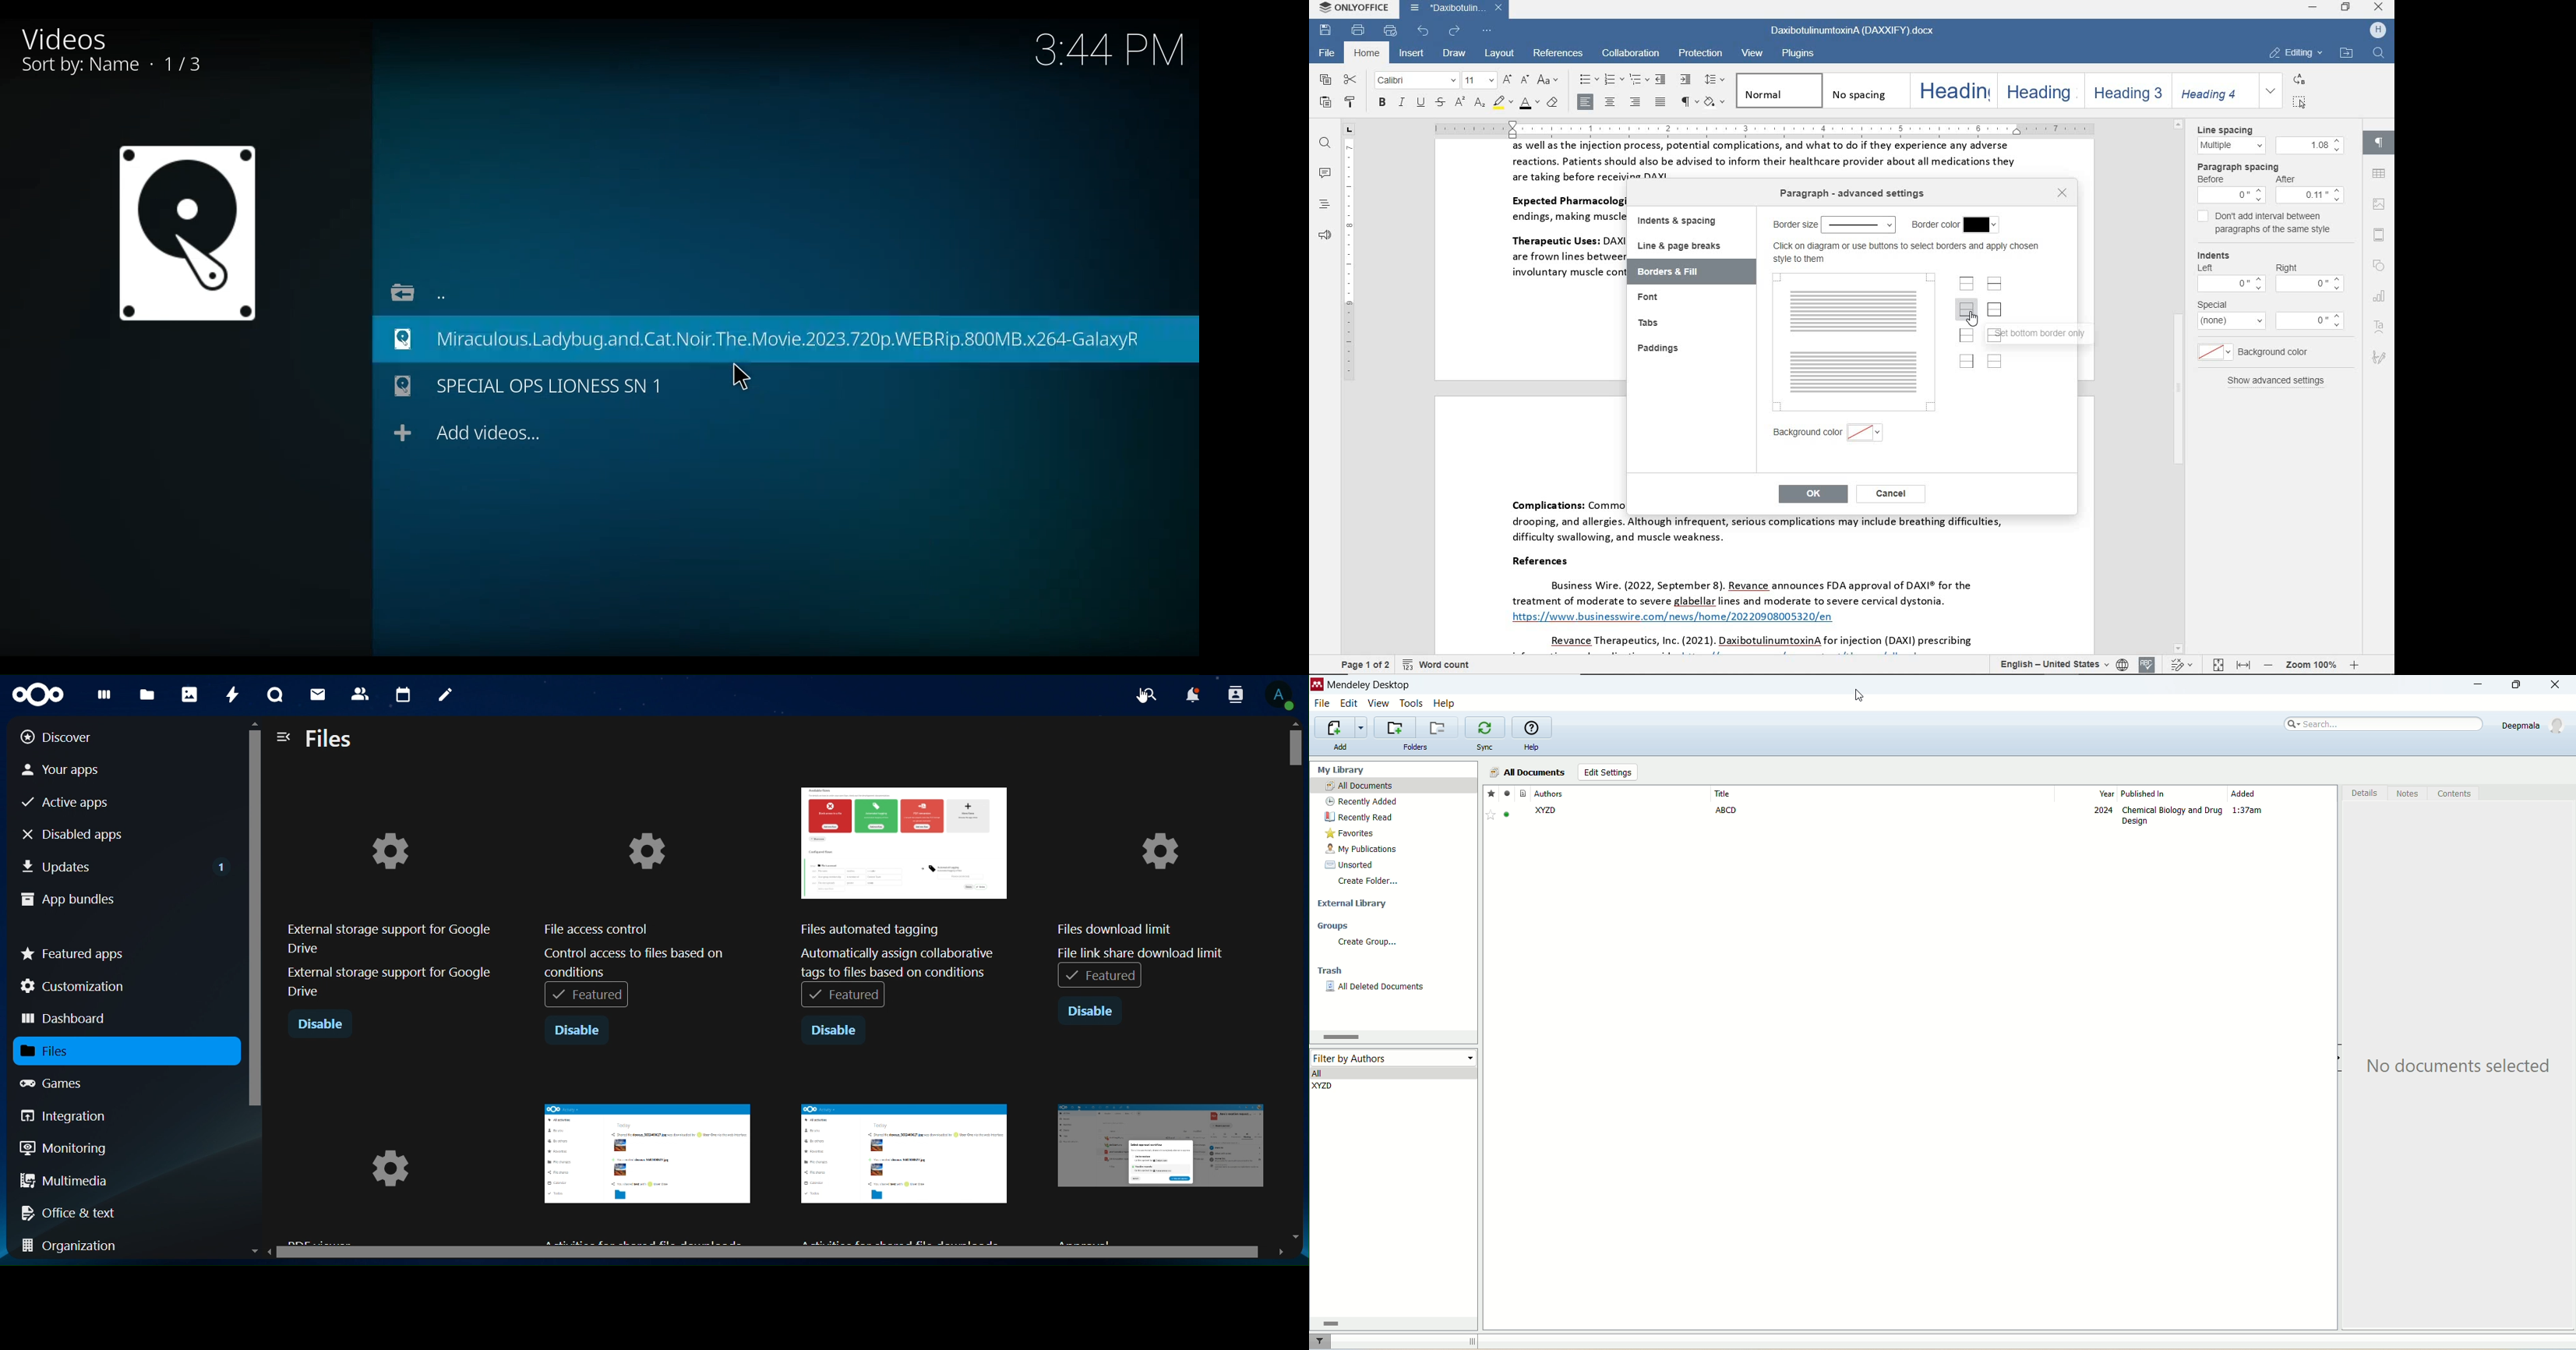 This screenshot has height=1372, width=2576. Describe the element at coordinates (1284, 695) in the screenshot. I see `view profile` at that location.